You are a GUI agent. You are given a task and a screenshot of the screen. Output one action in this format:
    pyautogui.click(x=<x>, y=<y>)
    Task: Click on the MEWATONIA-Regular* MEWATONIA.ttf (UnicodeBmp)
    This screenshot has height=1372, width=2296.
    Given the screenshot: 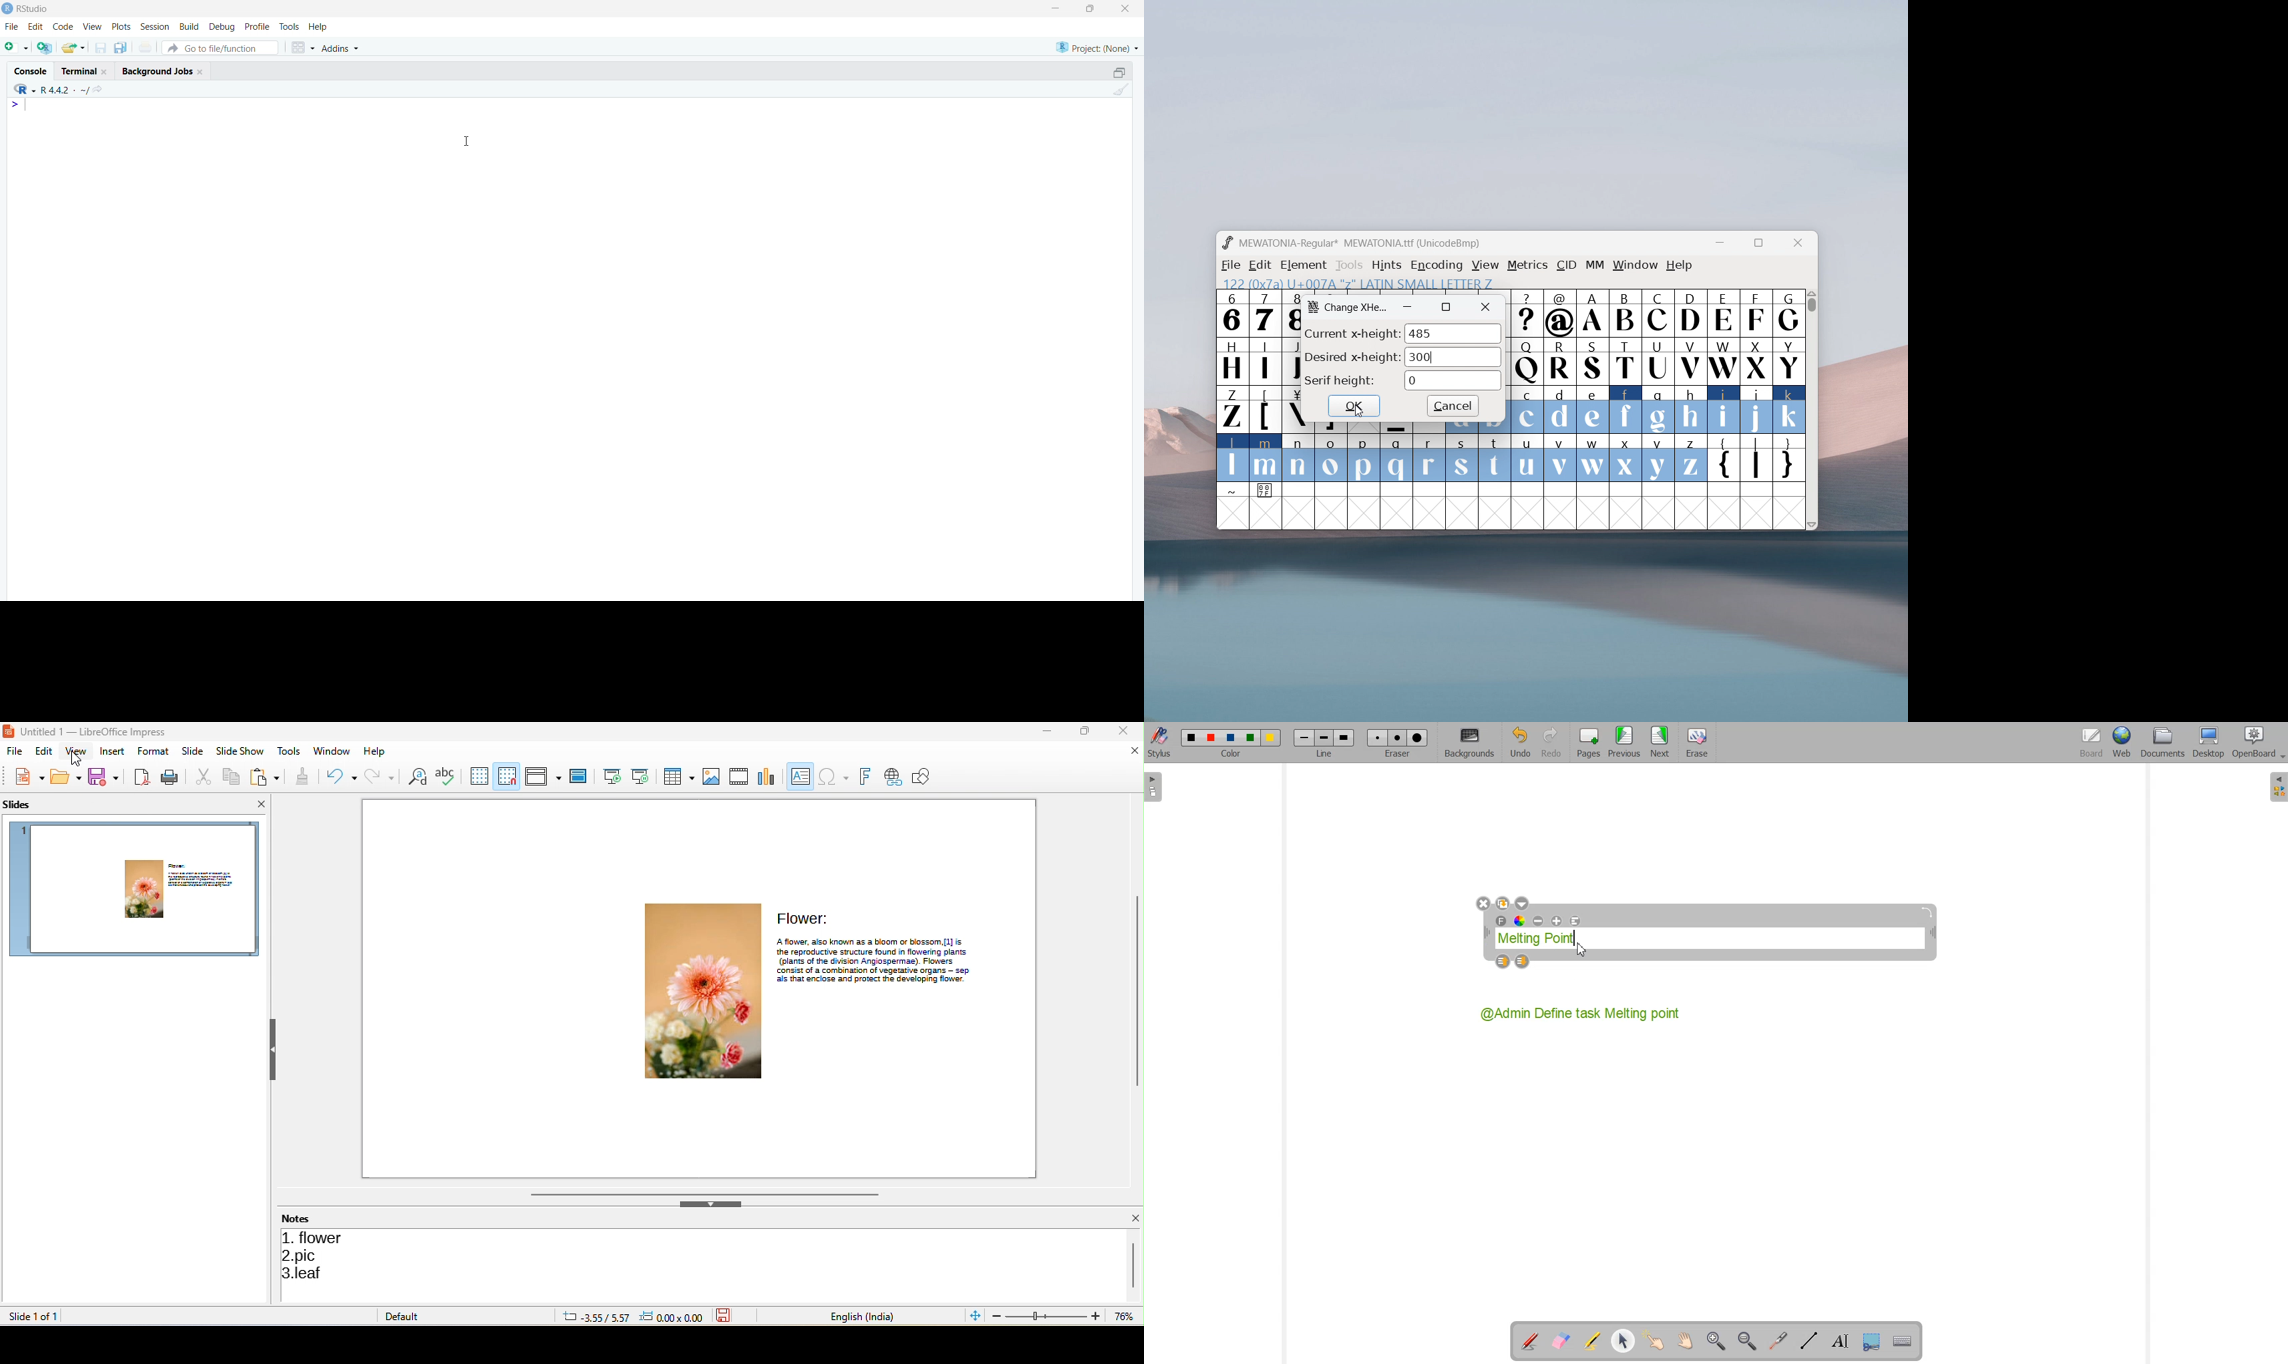 What is the action you would take?
    pyautogui.click(x=1362, y=243)
    